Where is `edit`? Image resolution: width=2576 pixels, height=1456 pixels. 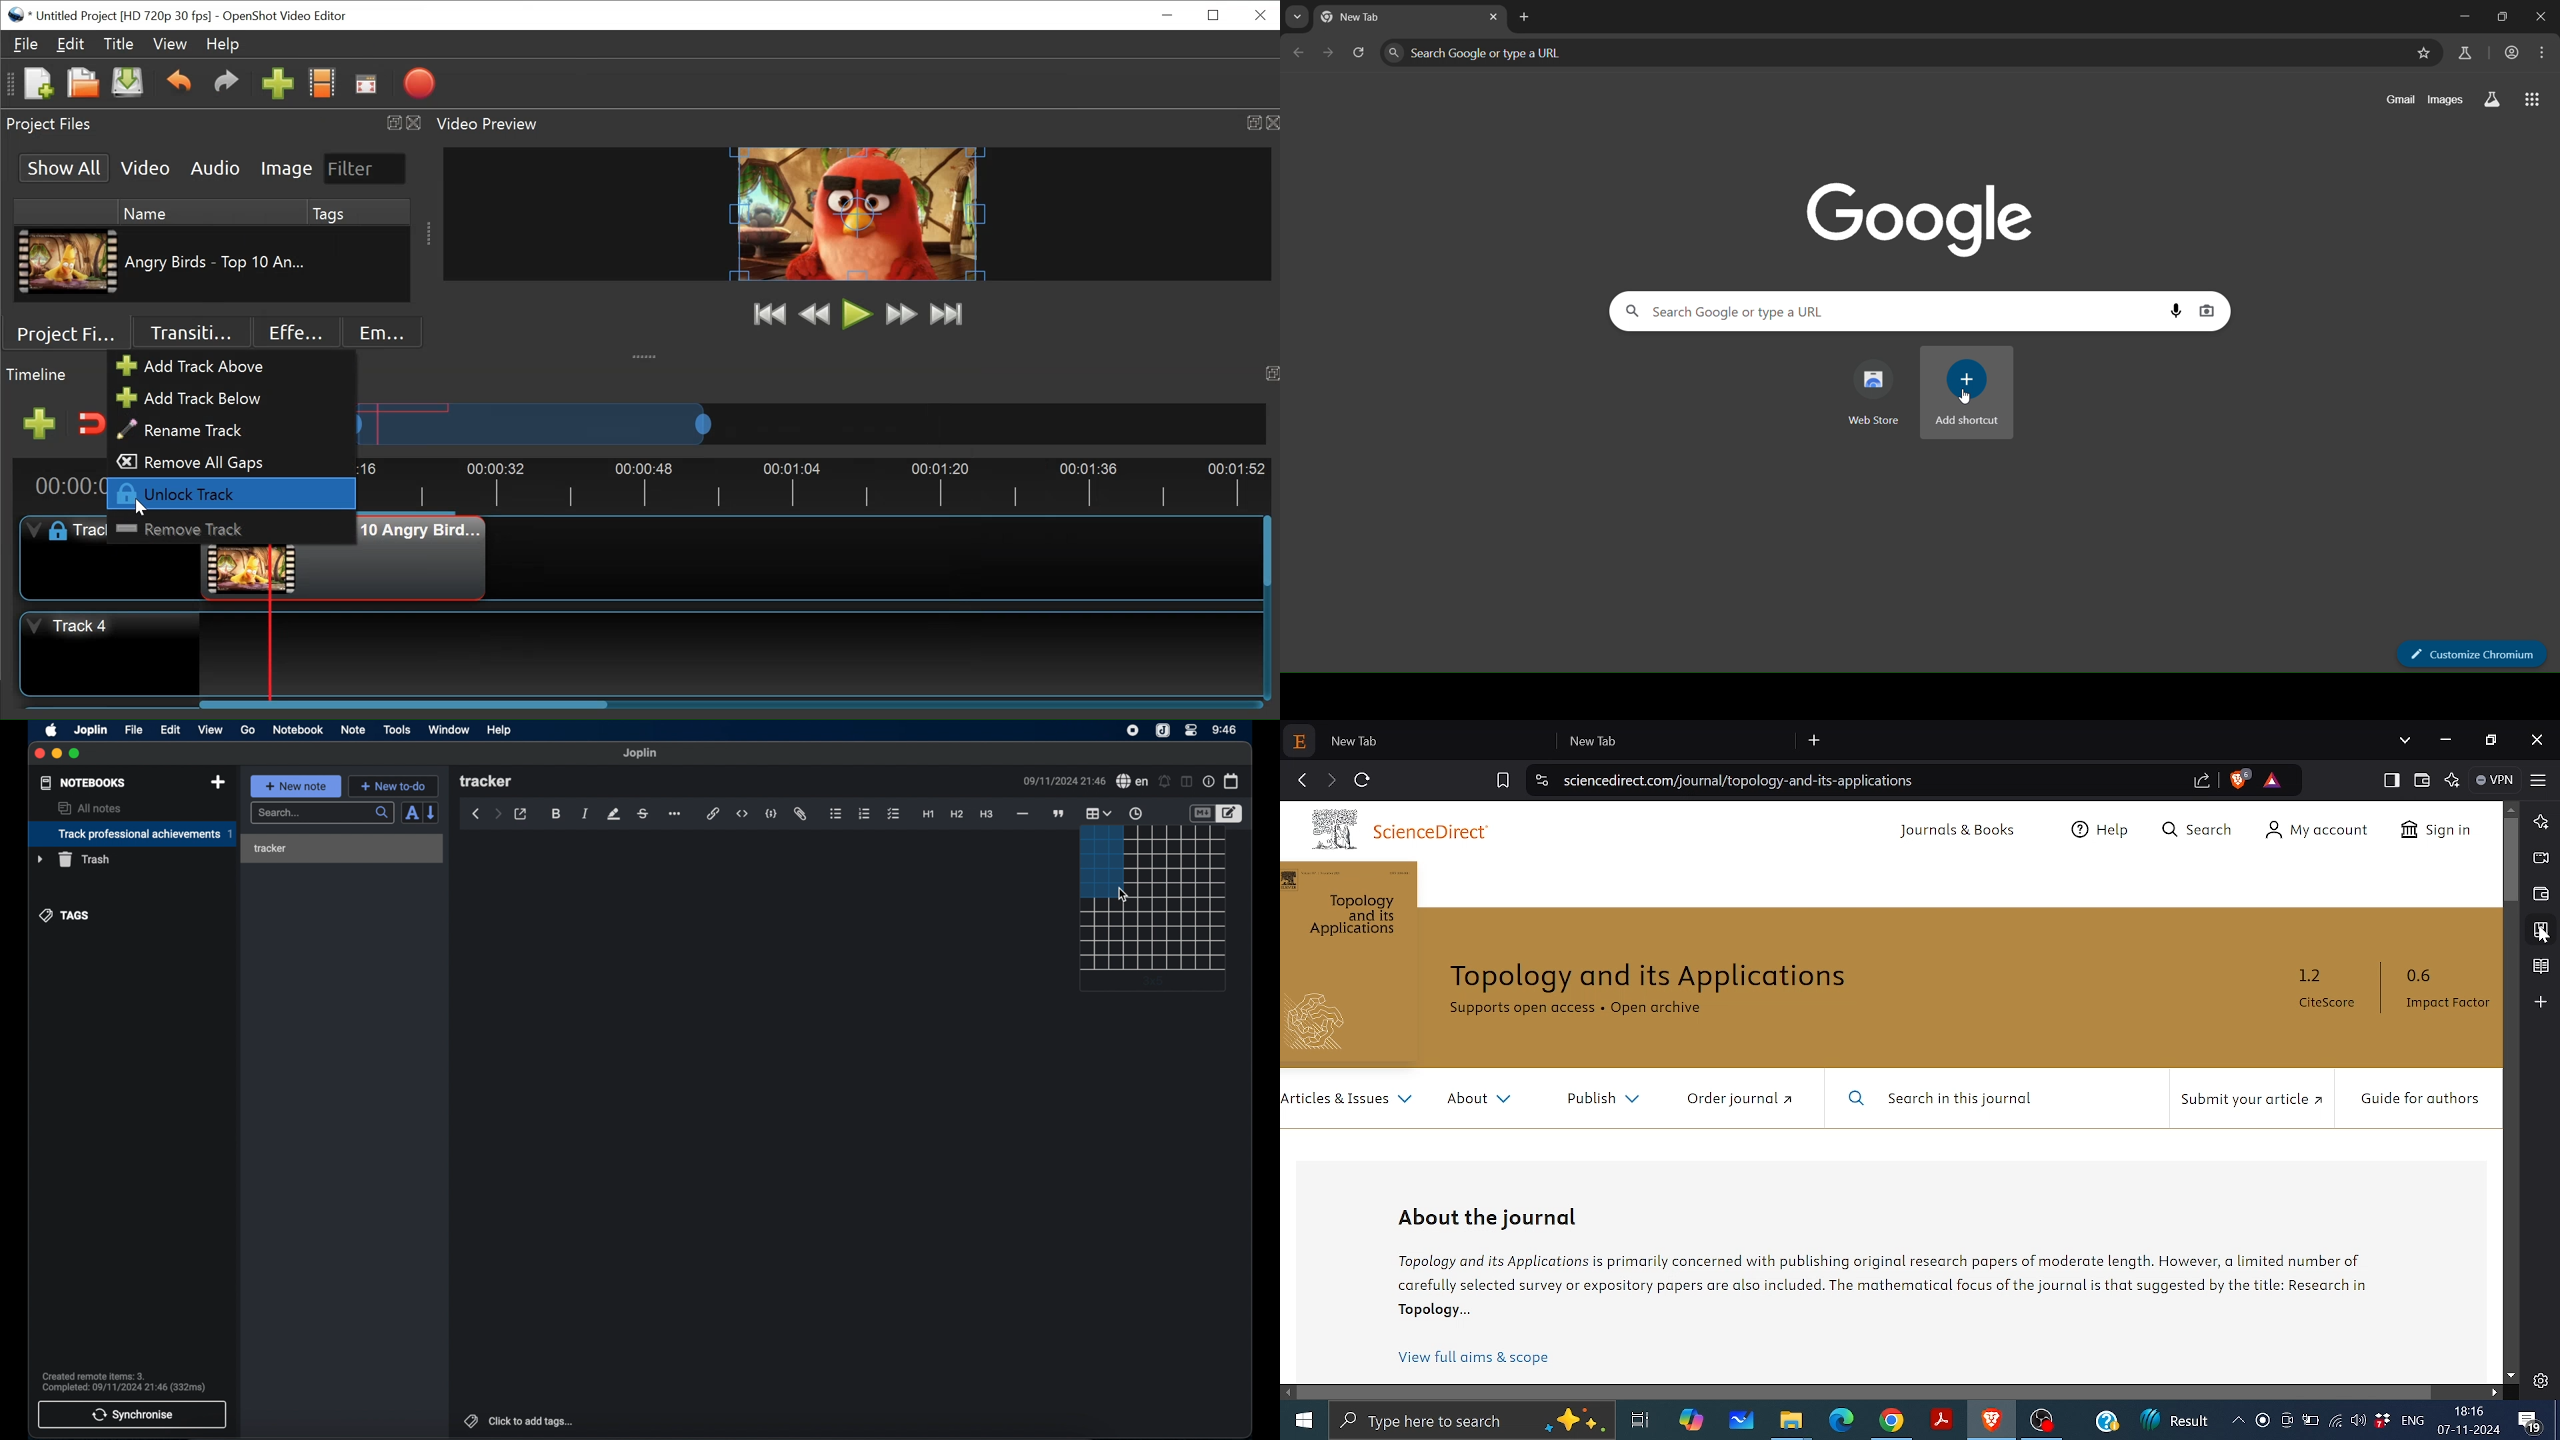
edit is located at coordinates (171, 729).